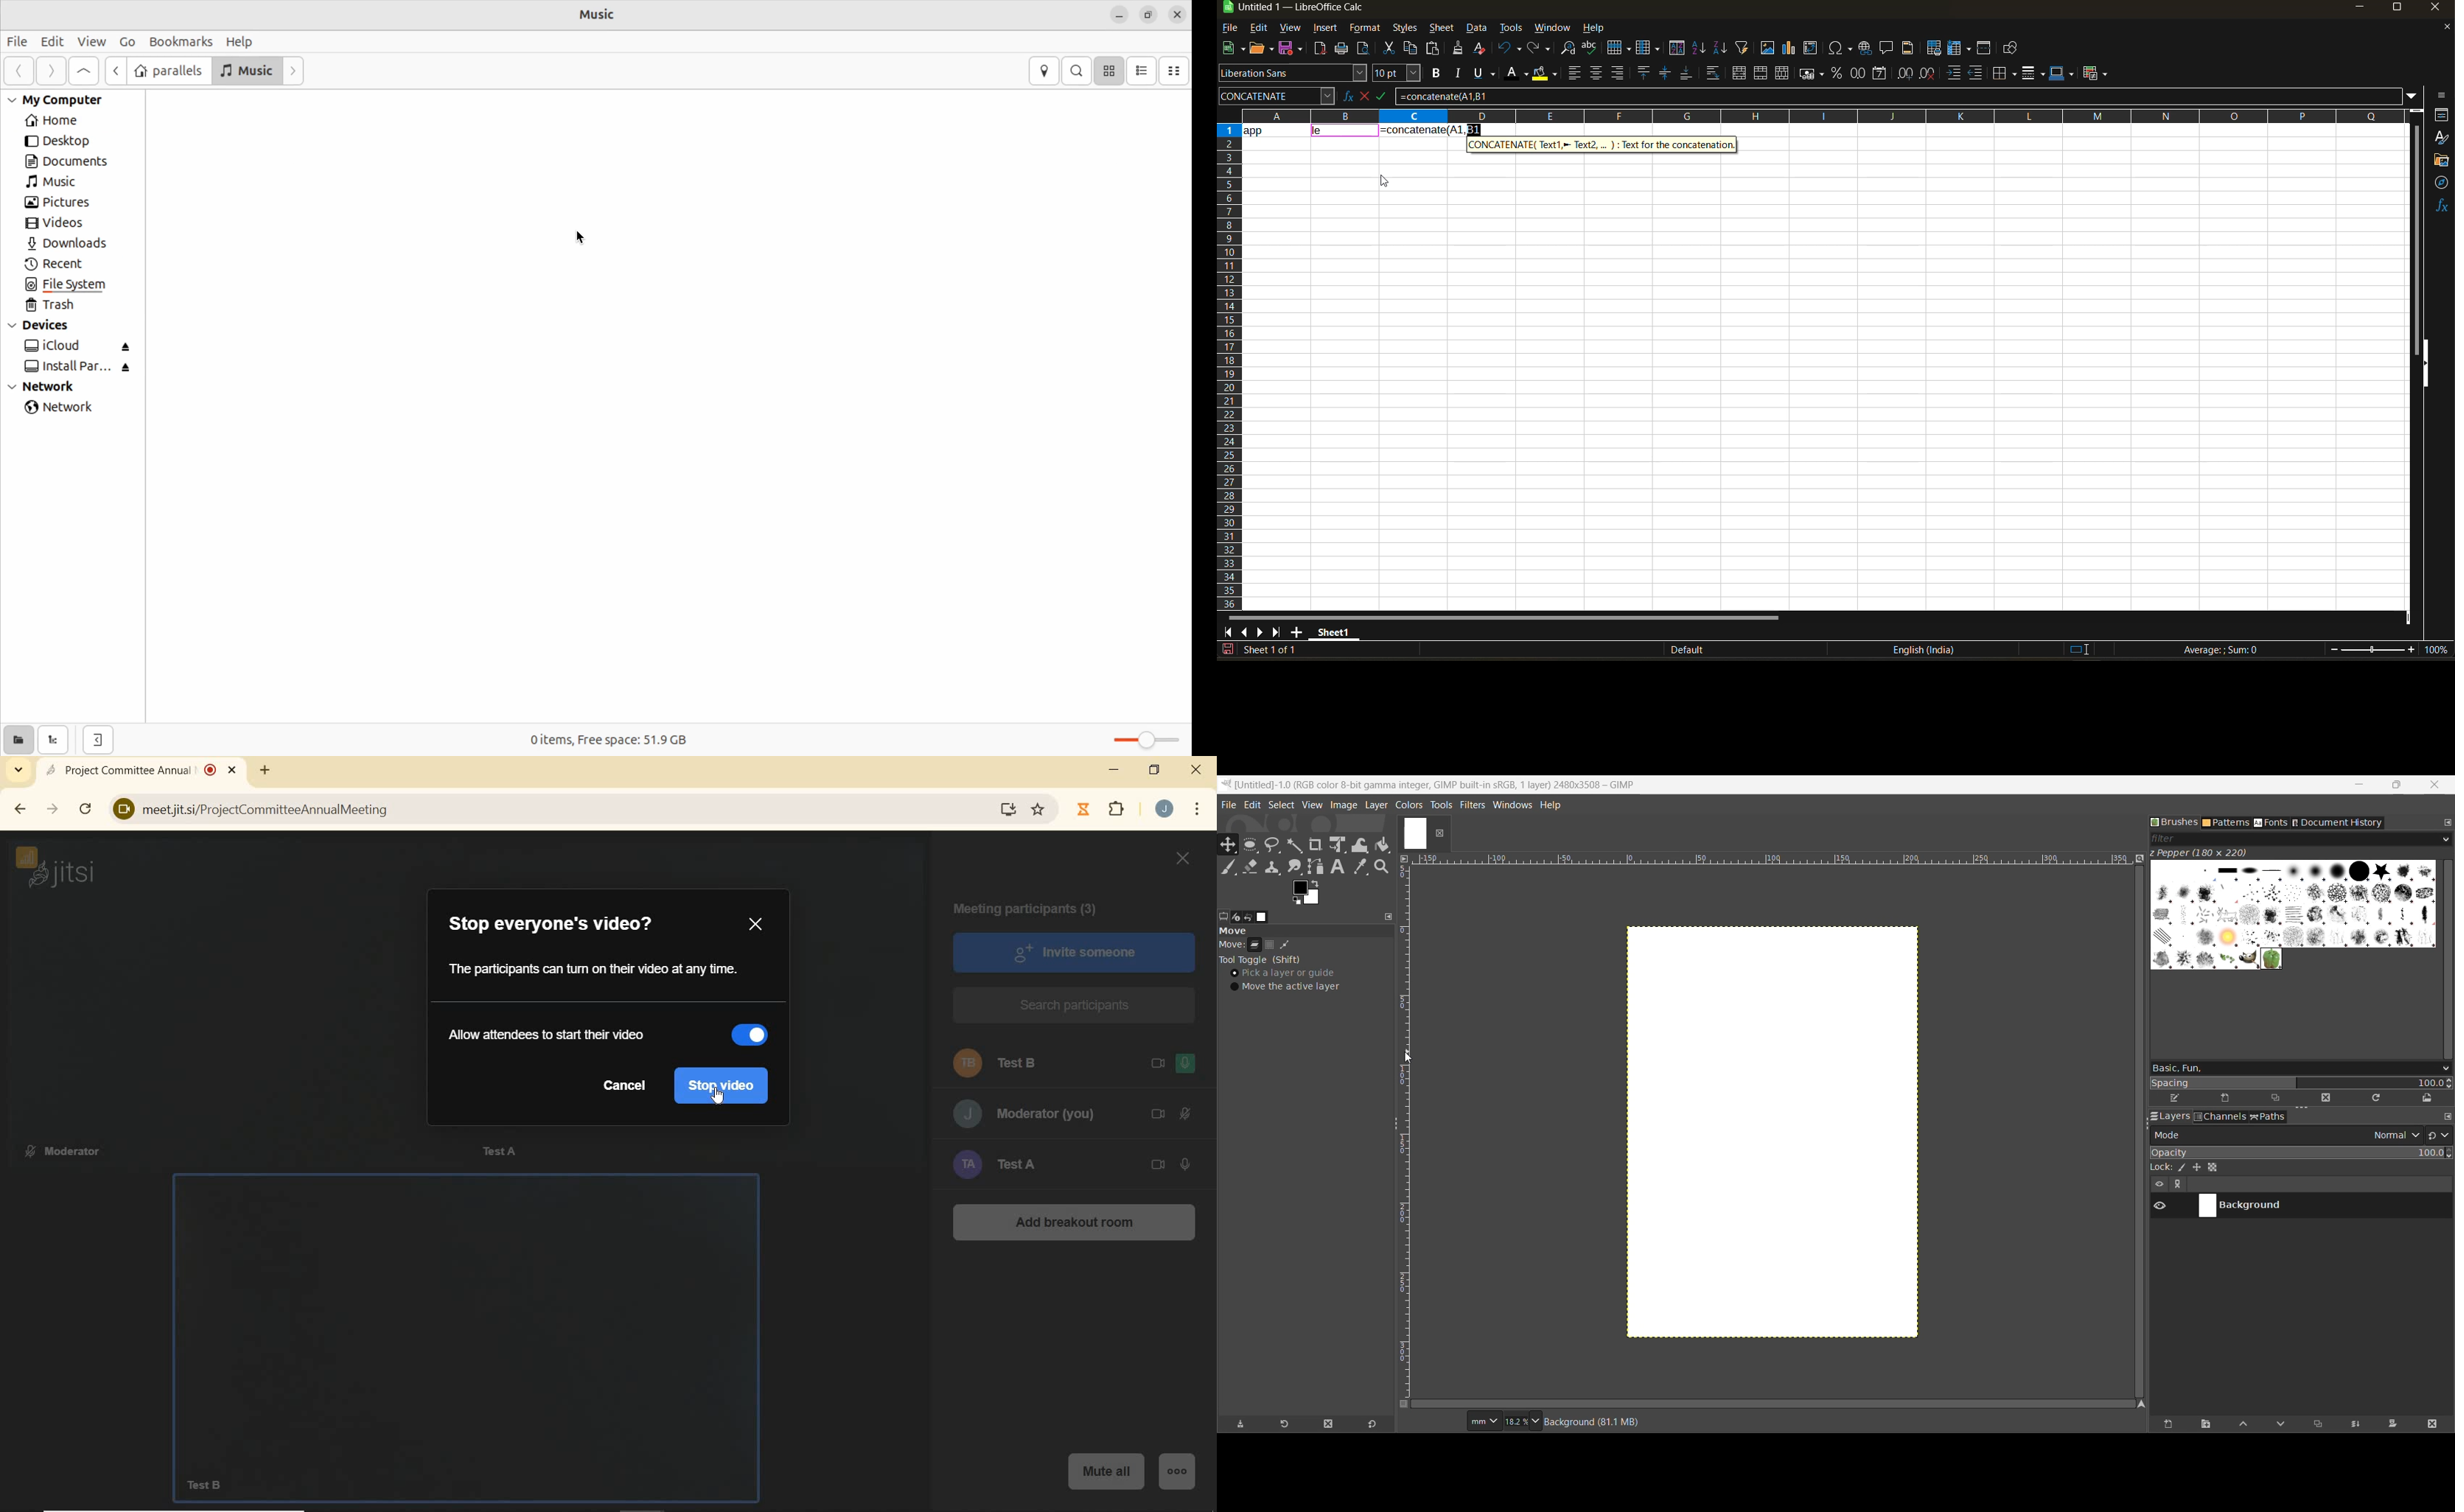 The width and height of the screenshot is (2464, 1512). What do you see at coordinates (1818, 115) in the screenshot?
I see `rows` at bounding box center [1818, 115].